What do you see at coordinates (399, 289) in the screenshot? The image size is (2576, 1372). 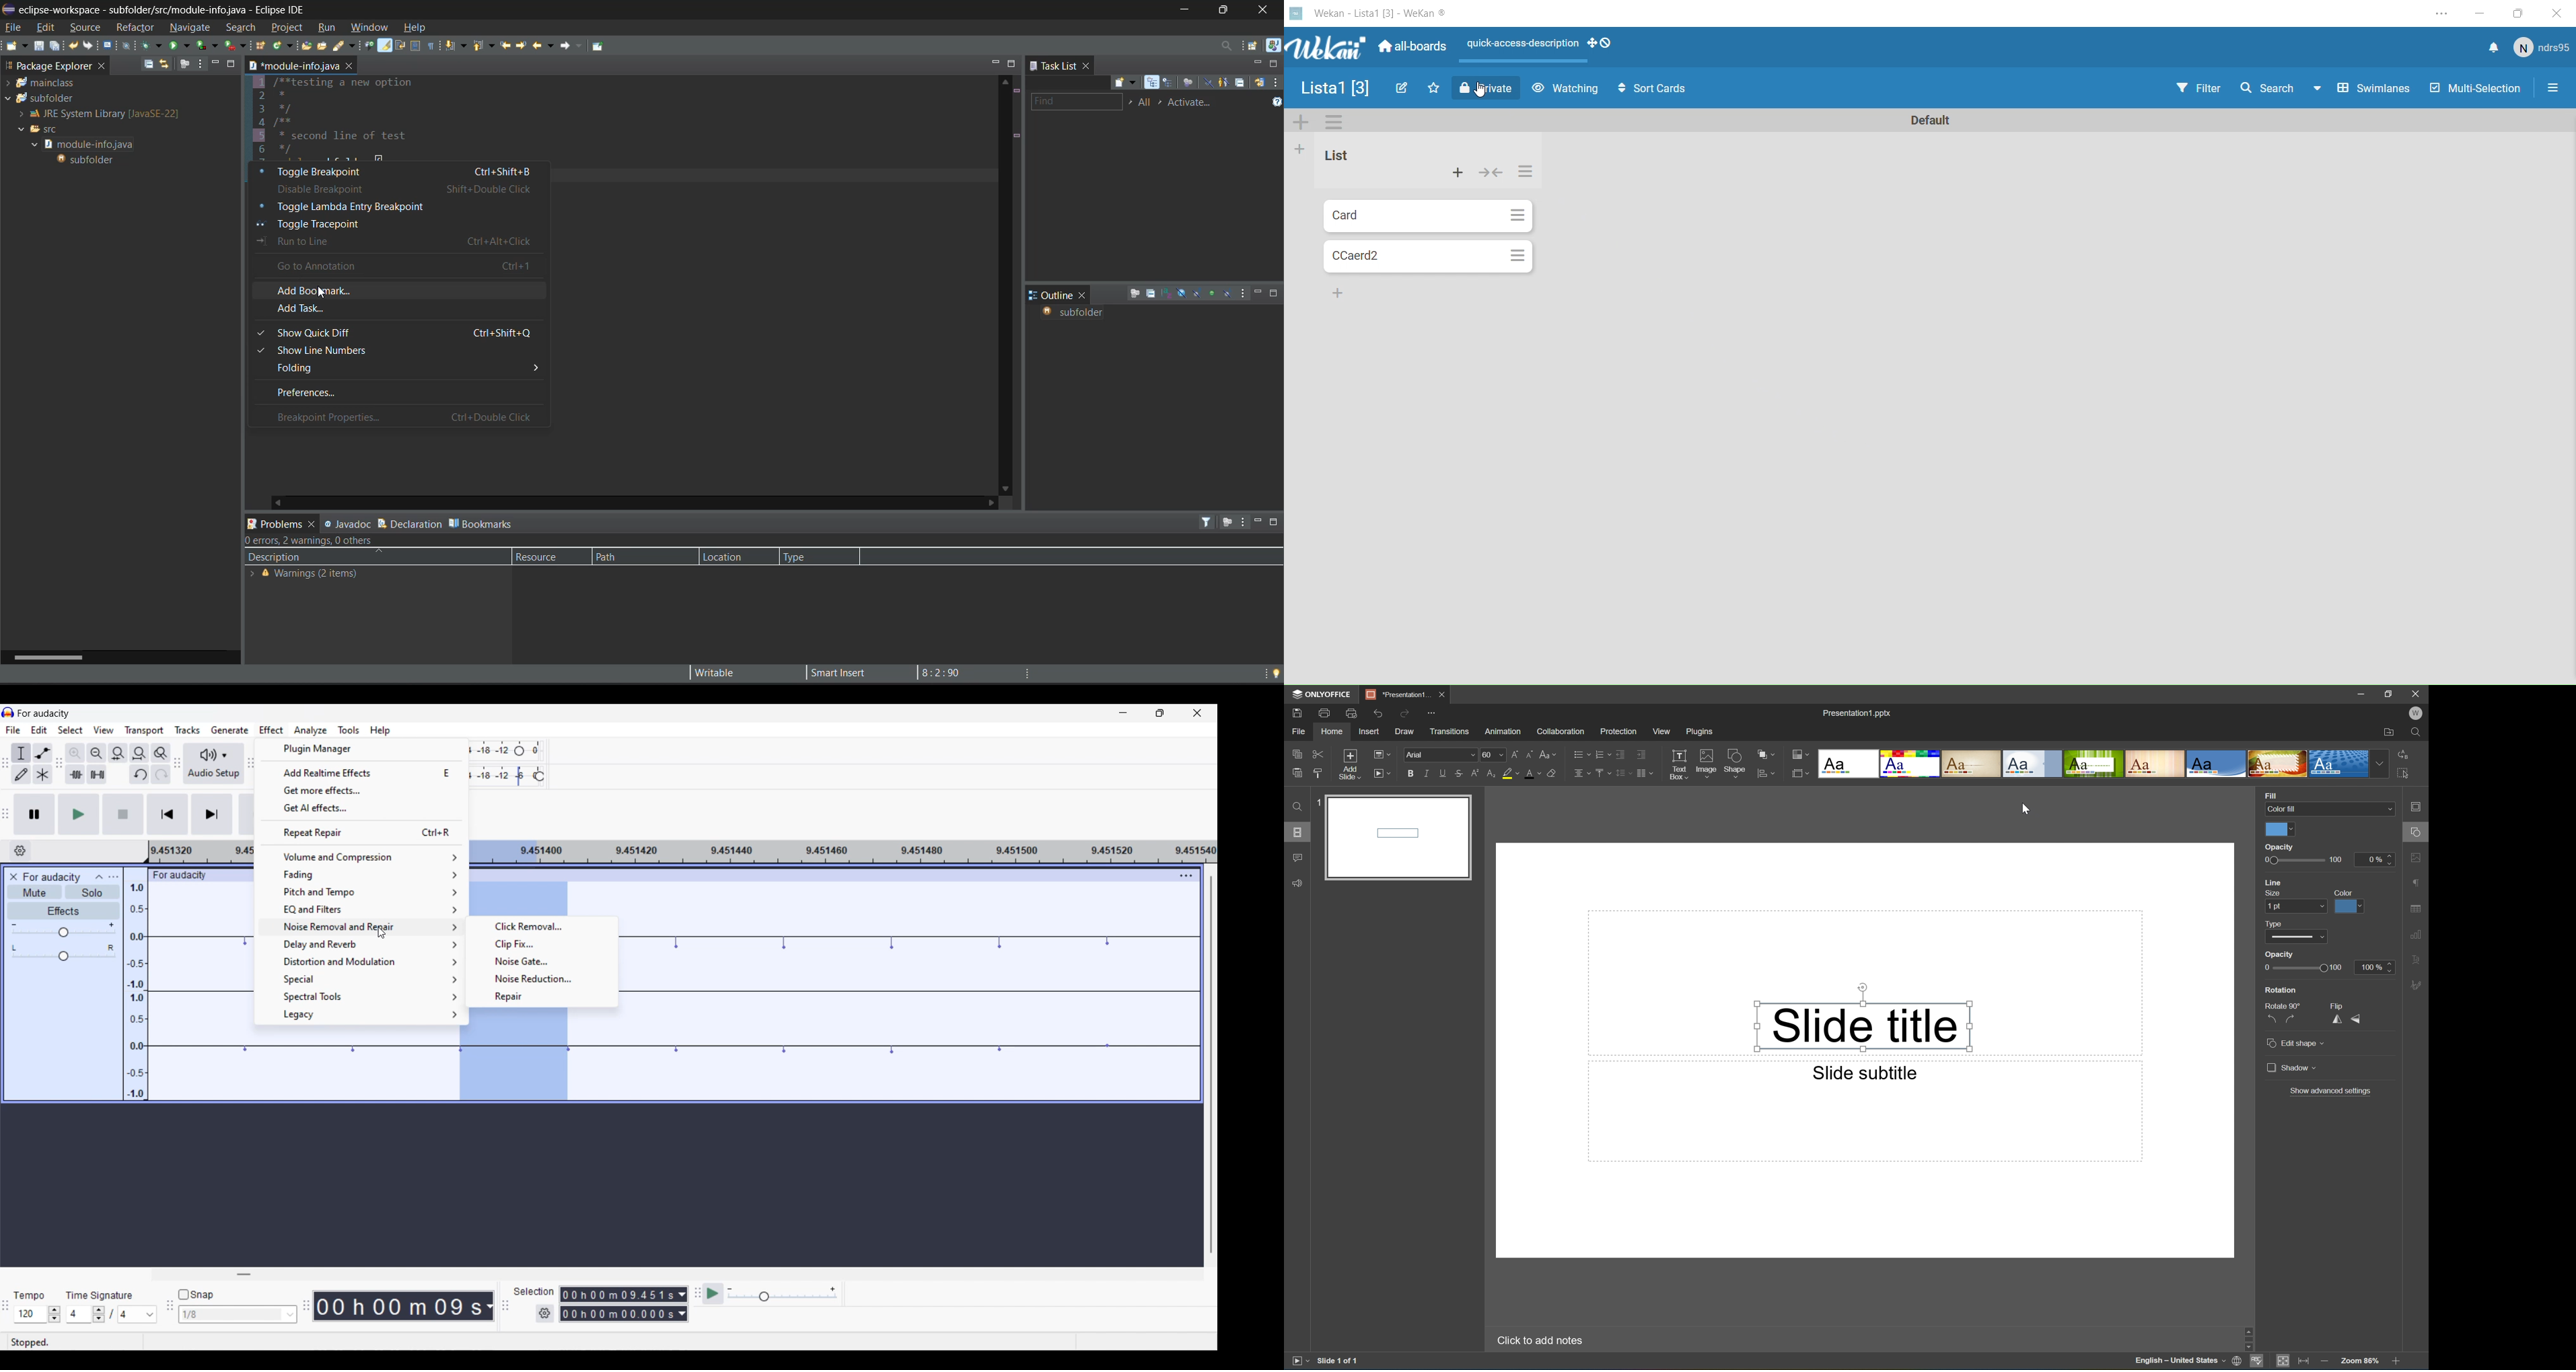 I see `add bookmark` at bounding box center [399, 289].